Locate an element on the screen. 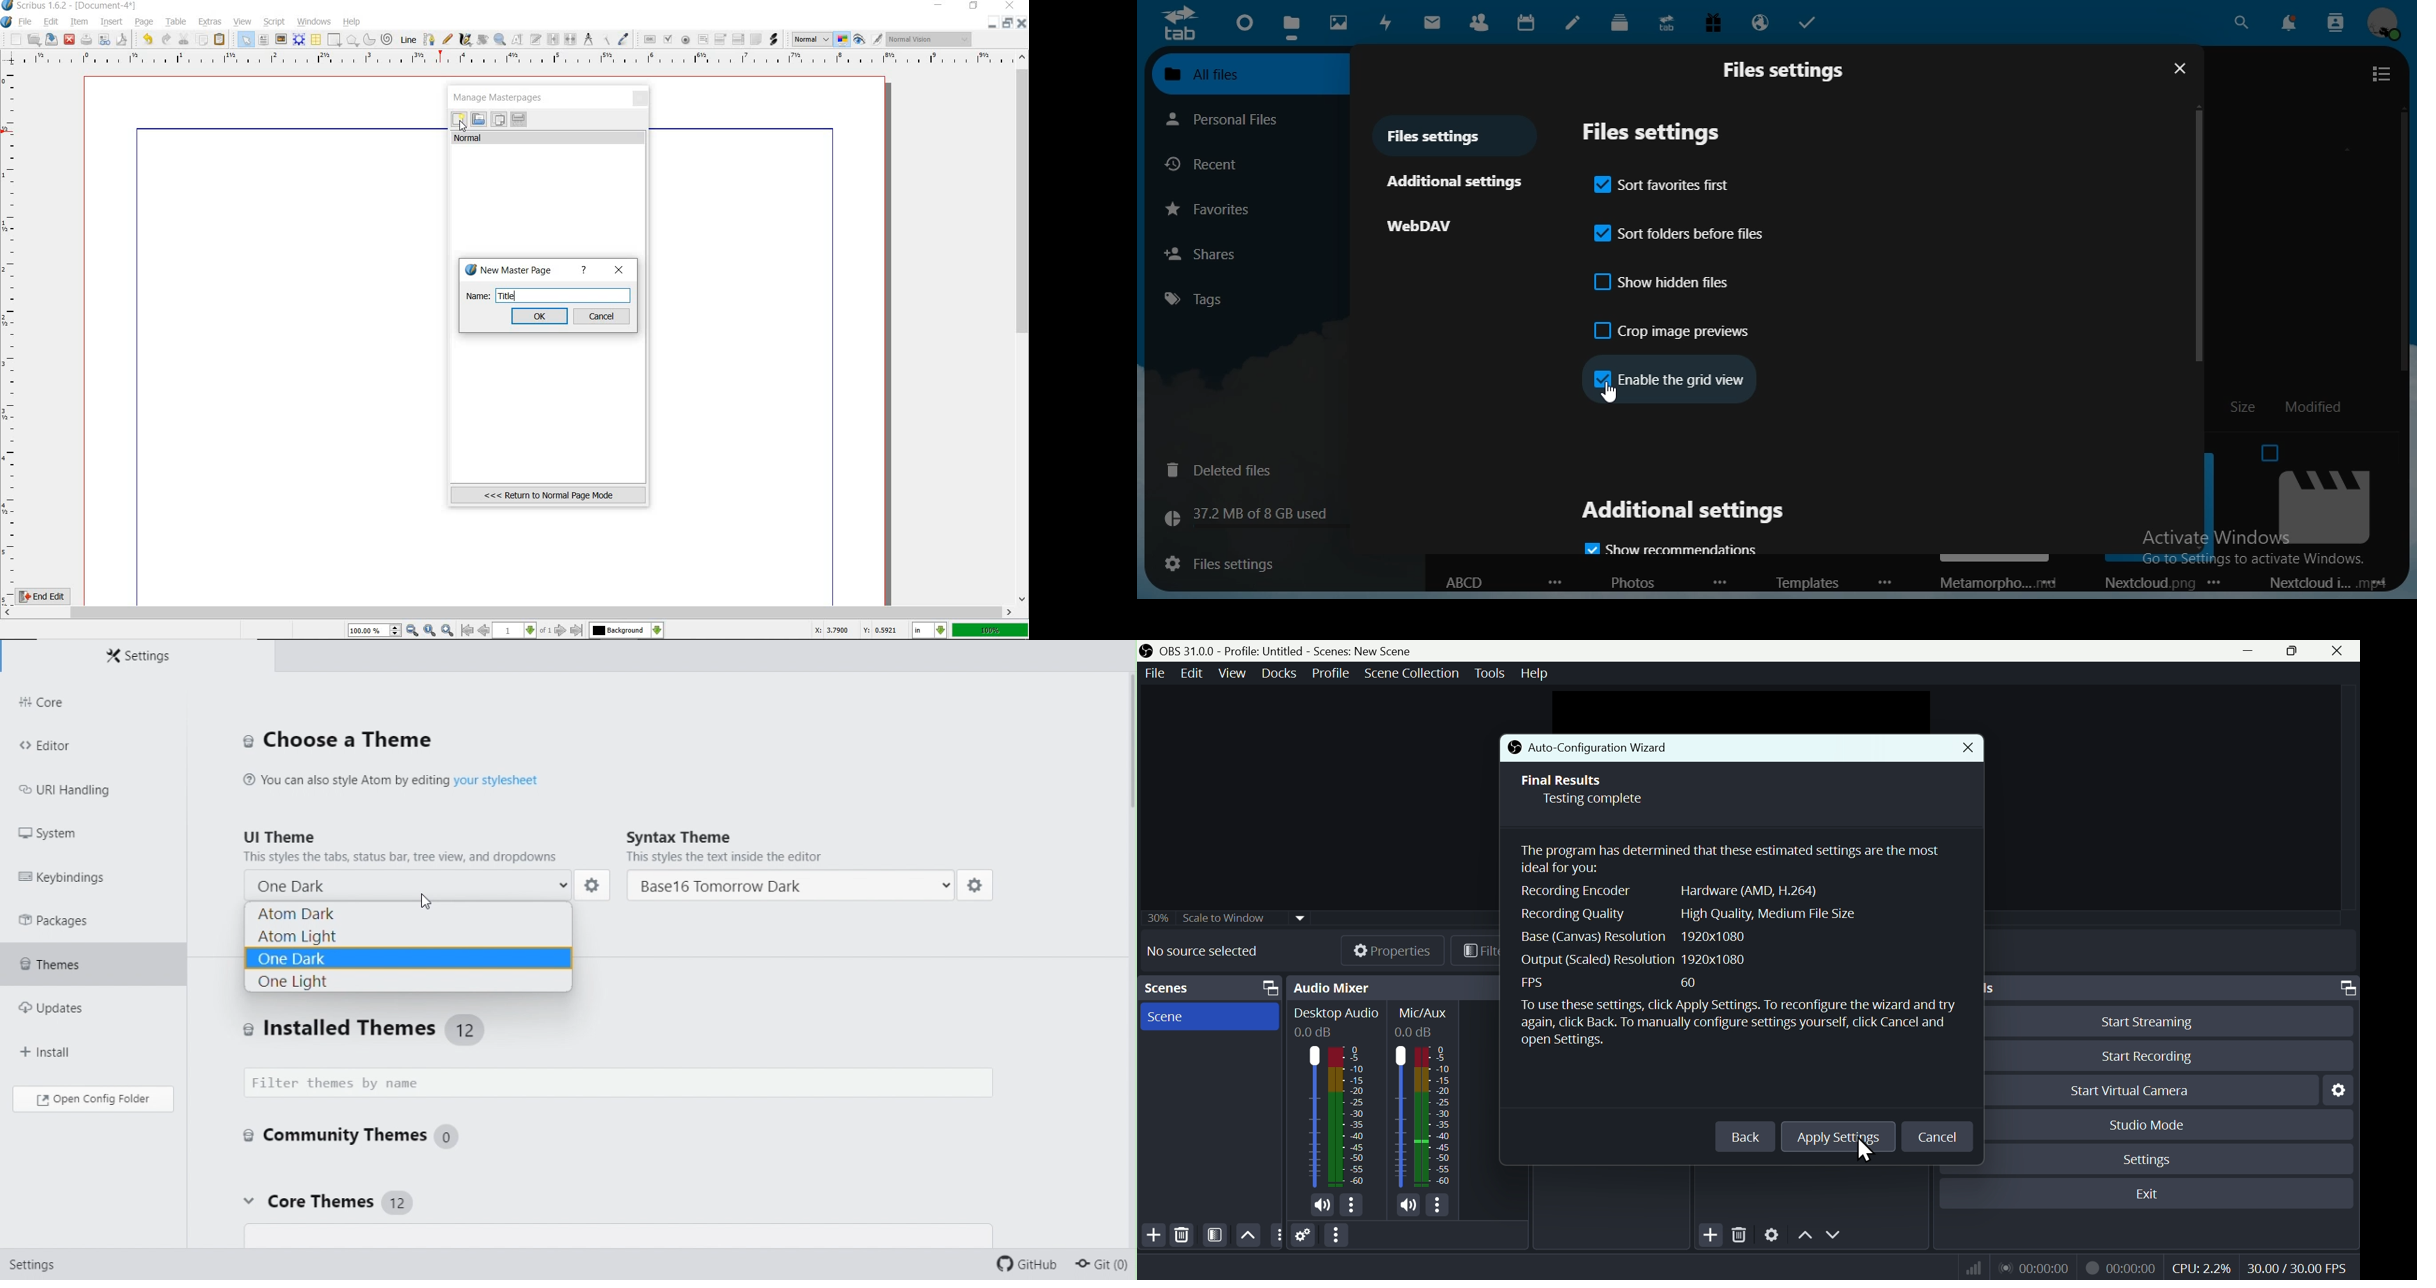 The width and height of the screenshot is (2436, 1288). icon is located at coordinates (1147, 651).